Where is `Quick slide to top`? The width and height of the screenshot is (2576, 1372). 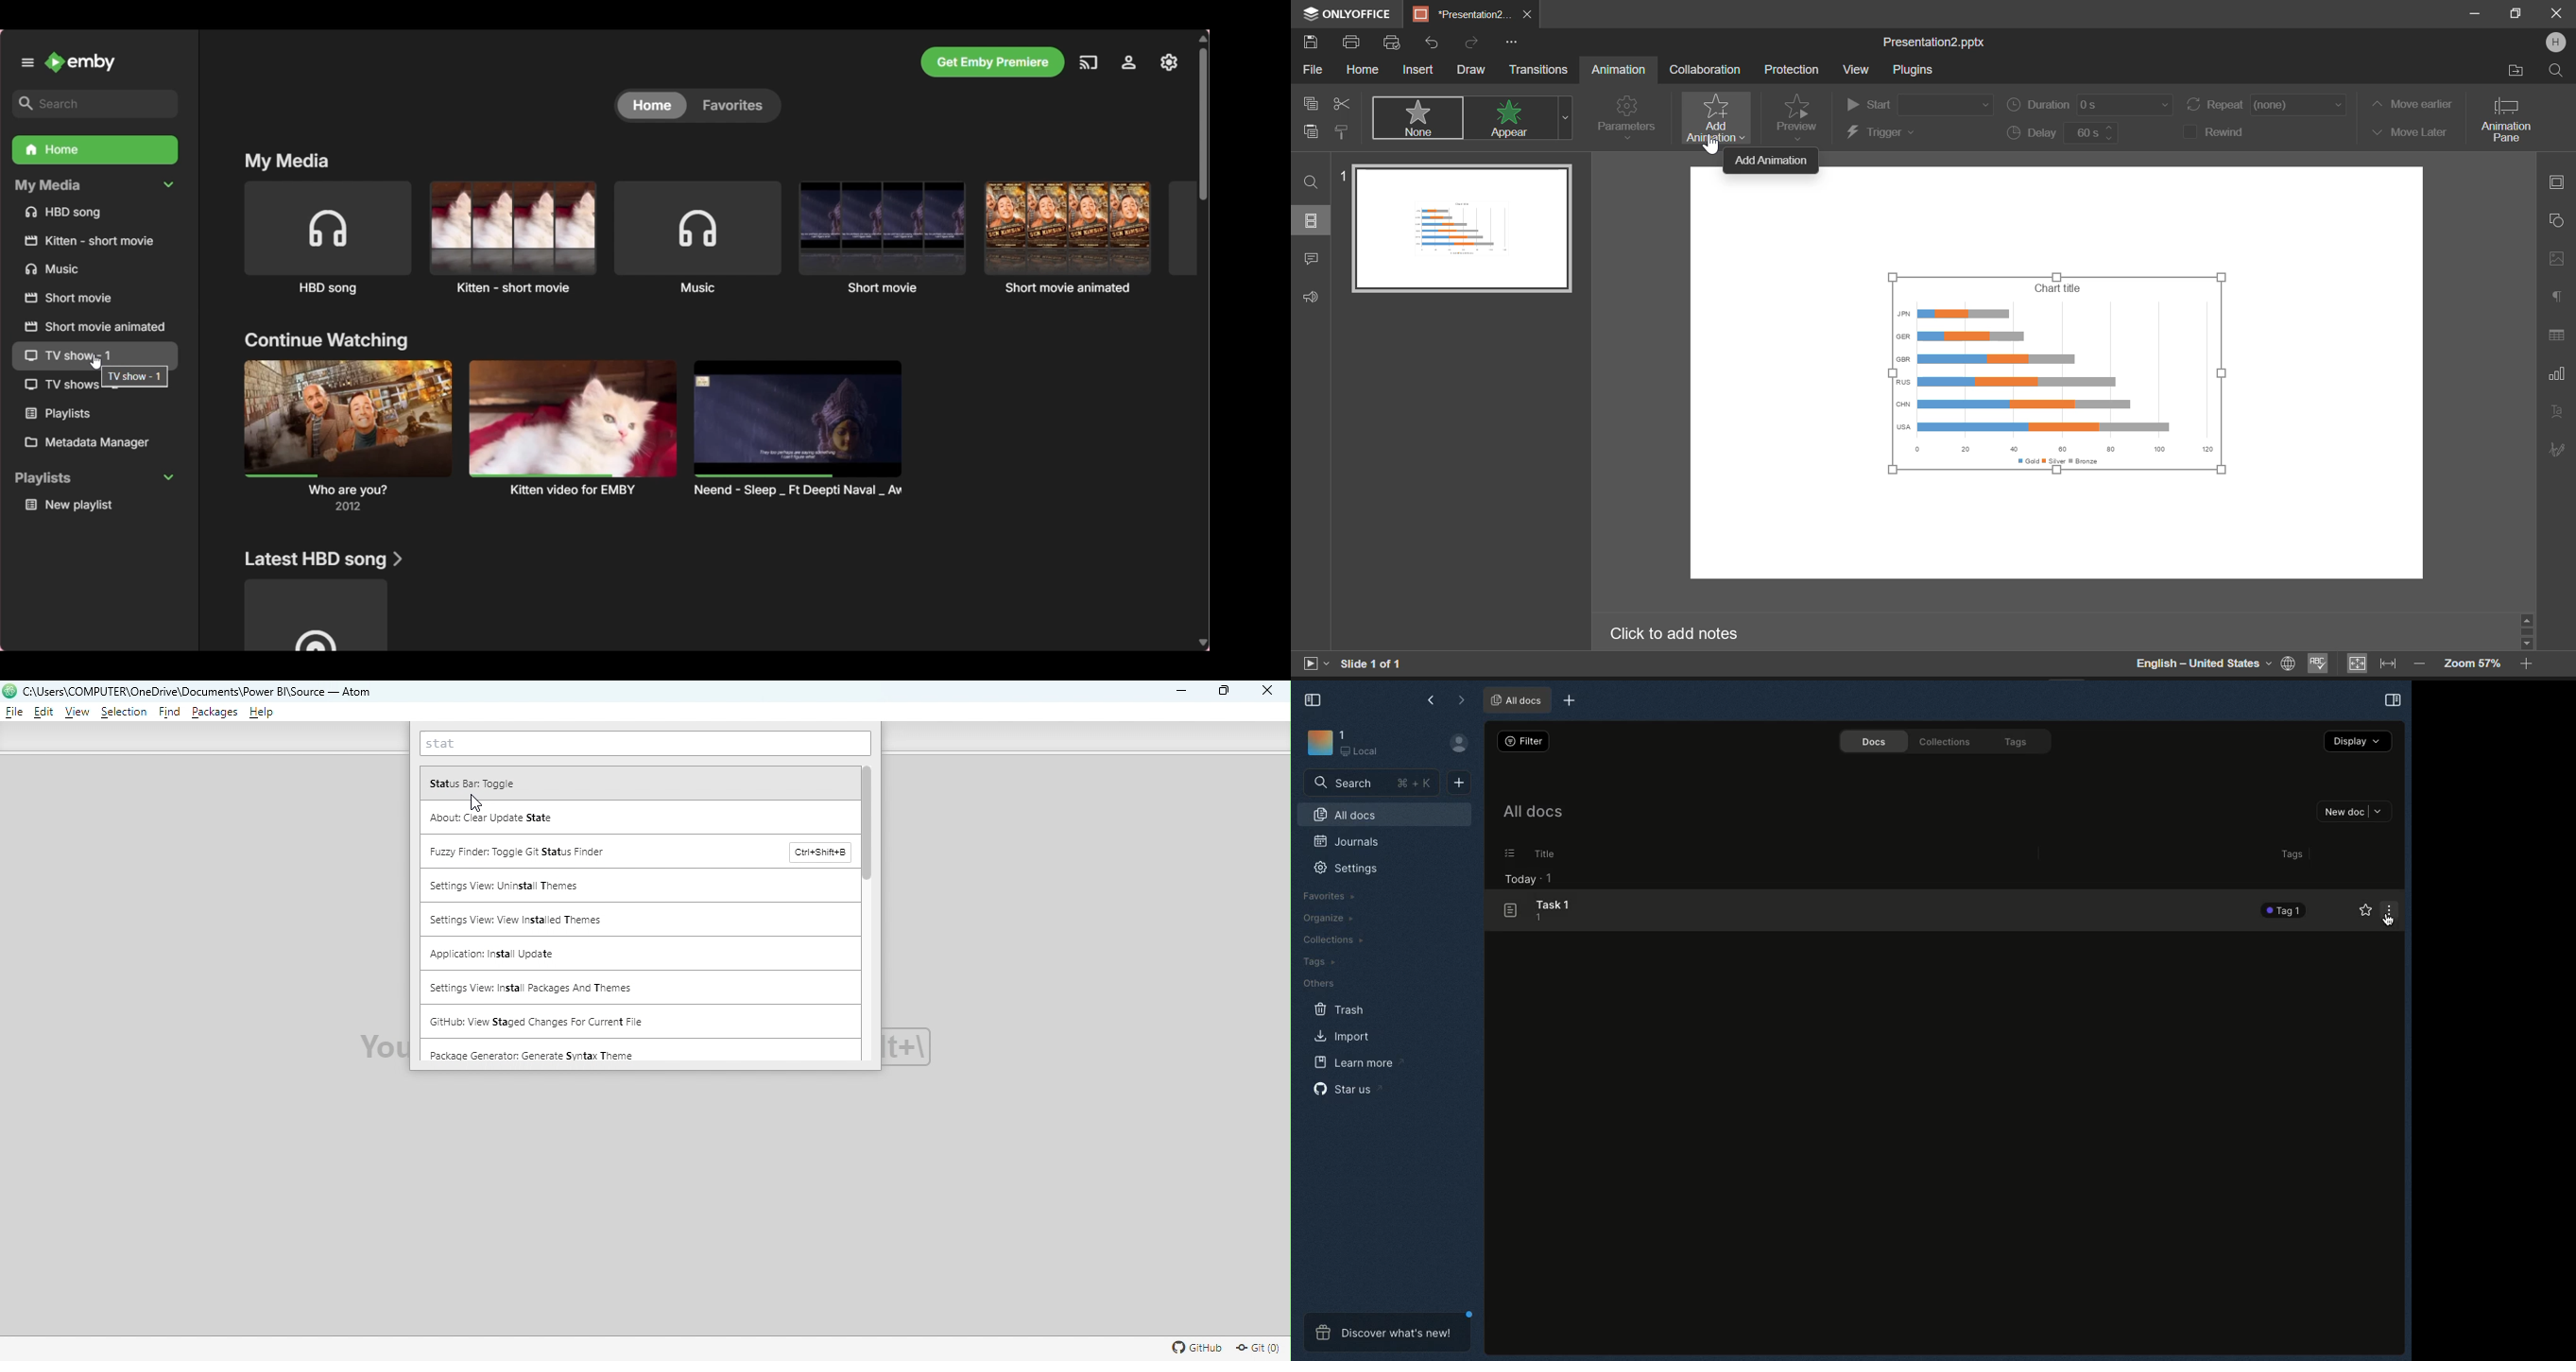 Quick slide to top is located at coordinates (1203, 38).